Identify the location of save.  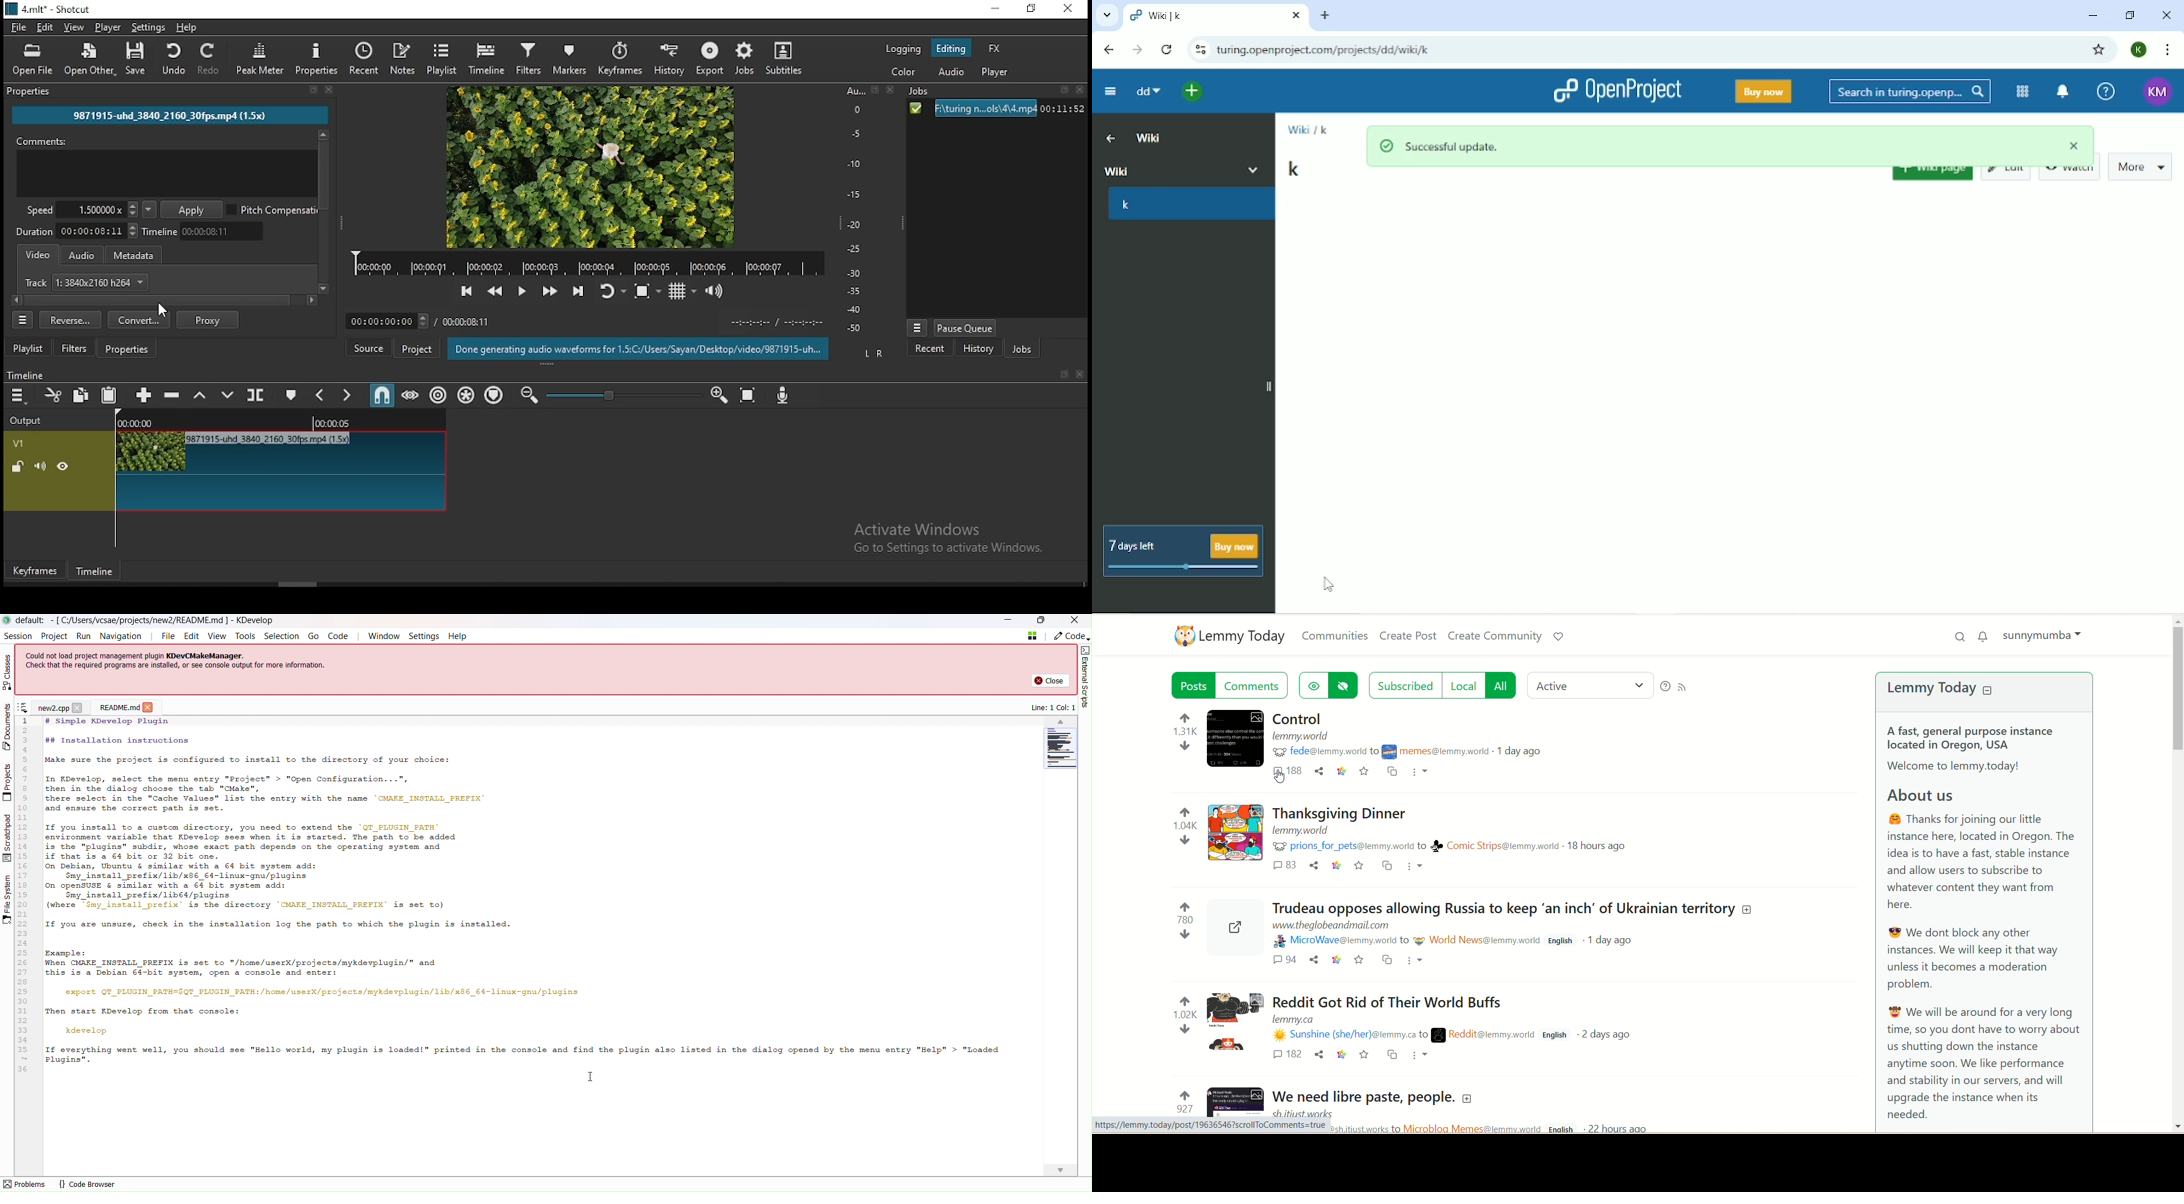
(137, 60).